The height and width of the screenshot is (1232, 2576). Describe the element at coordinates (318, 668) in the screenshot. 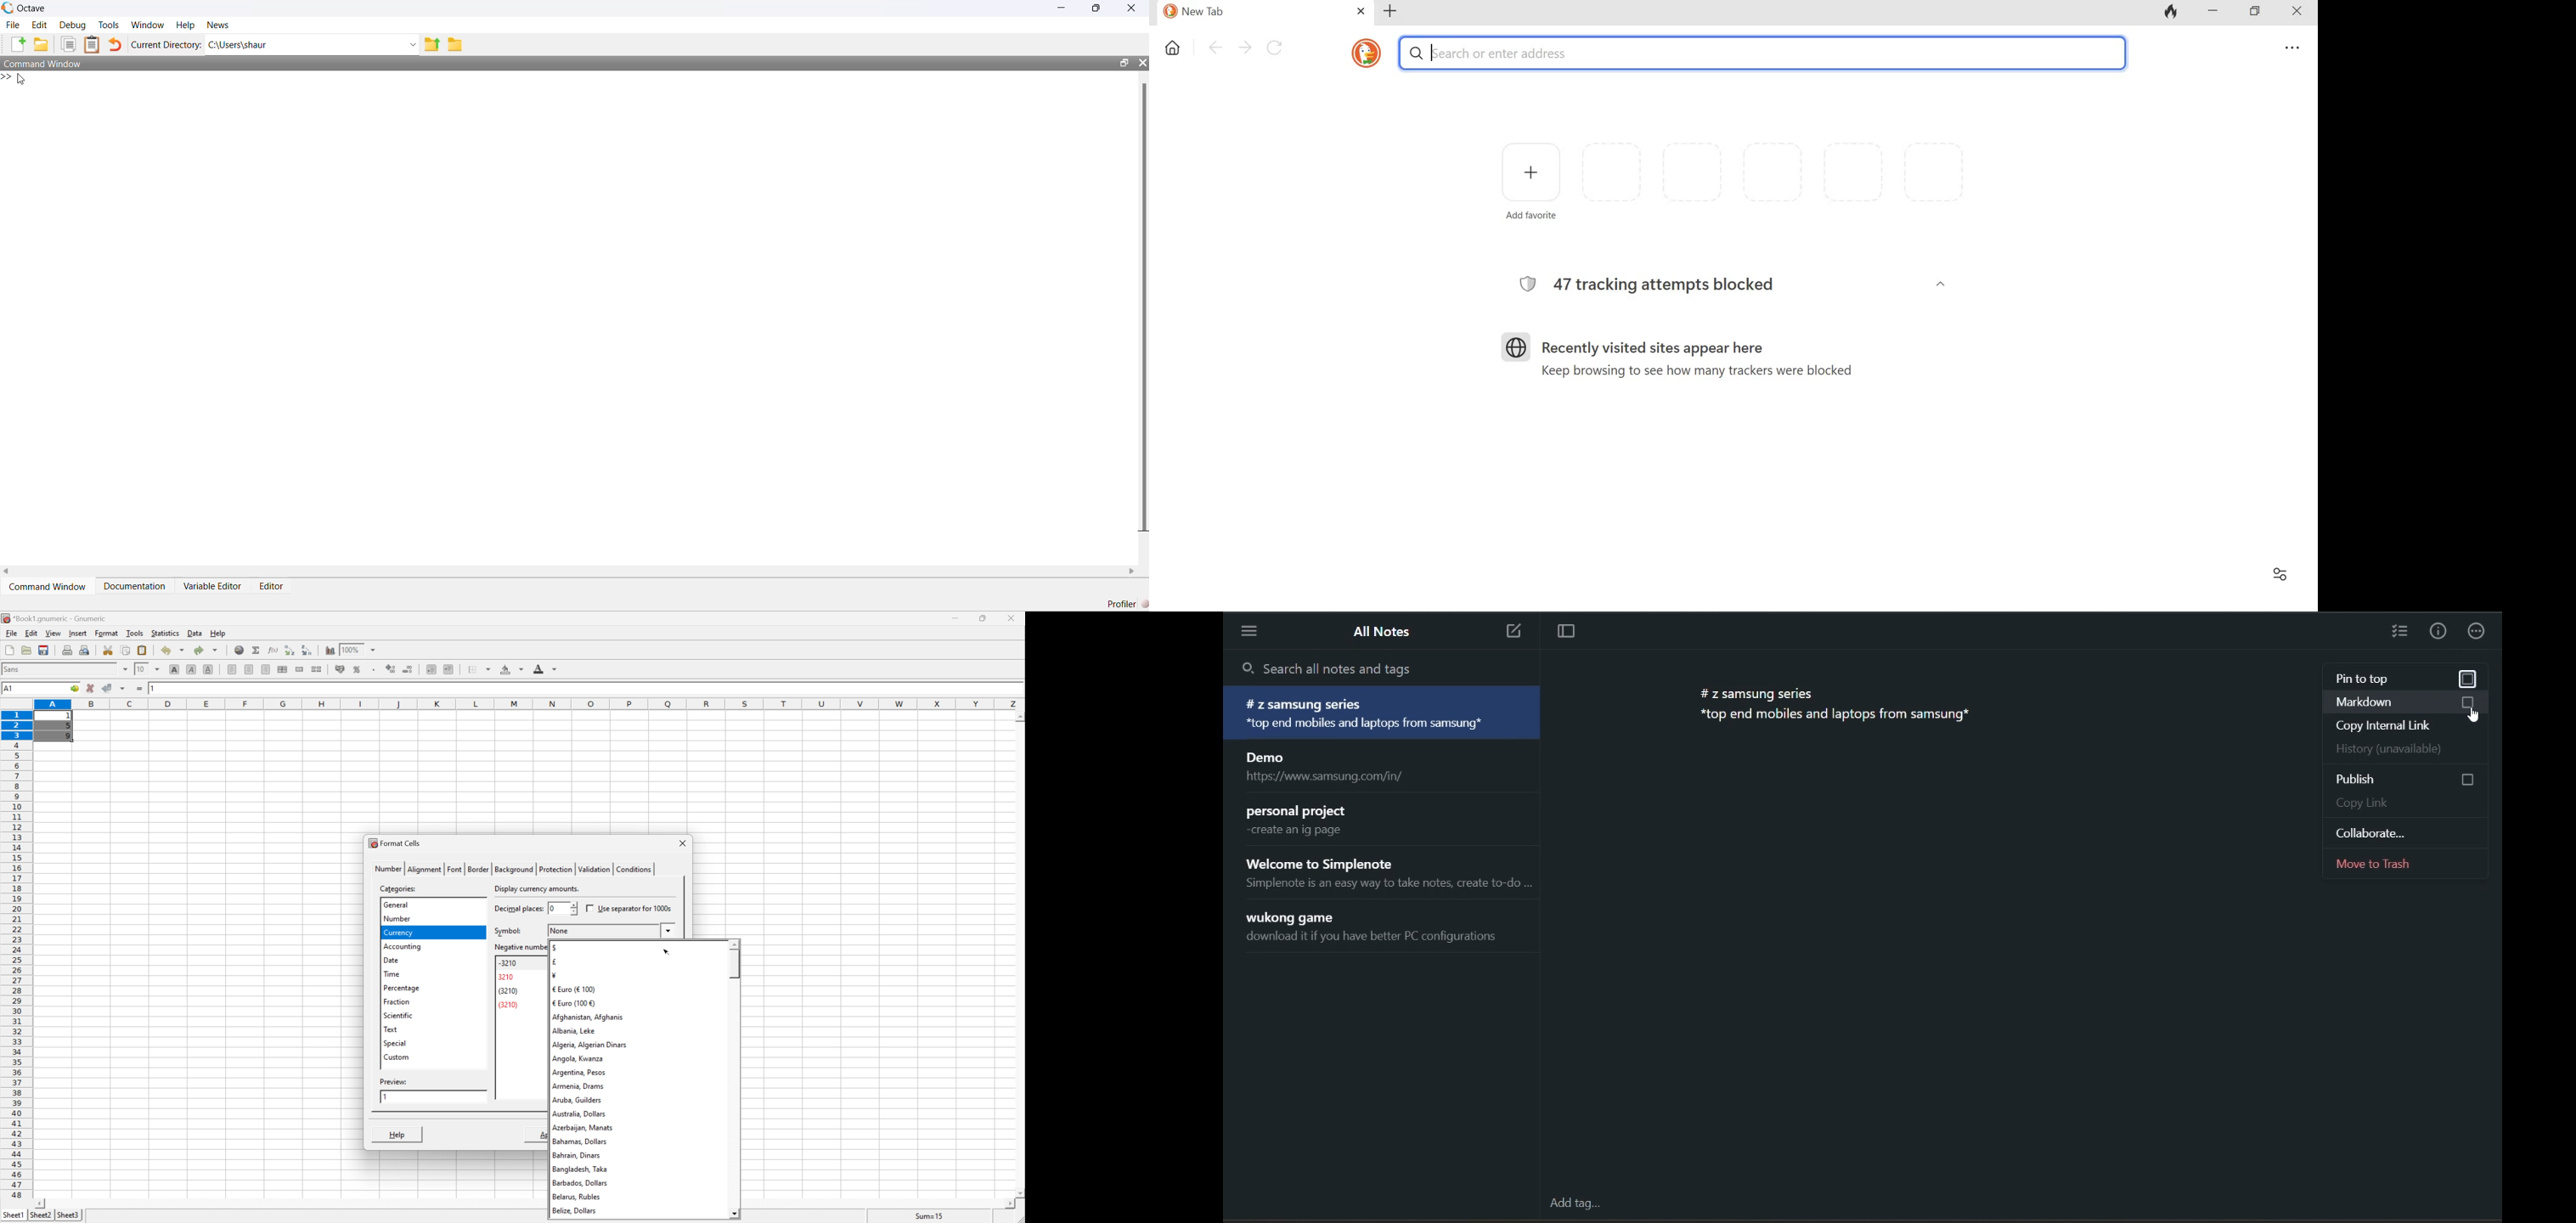

I see `split merged ranges of cells` at that location.